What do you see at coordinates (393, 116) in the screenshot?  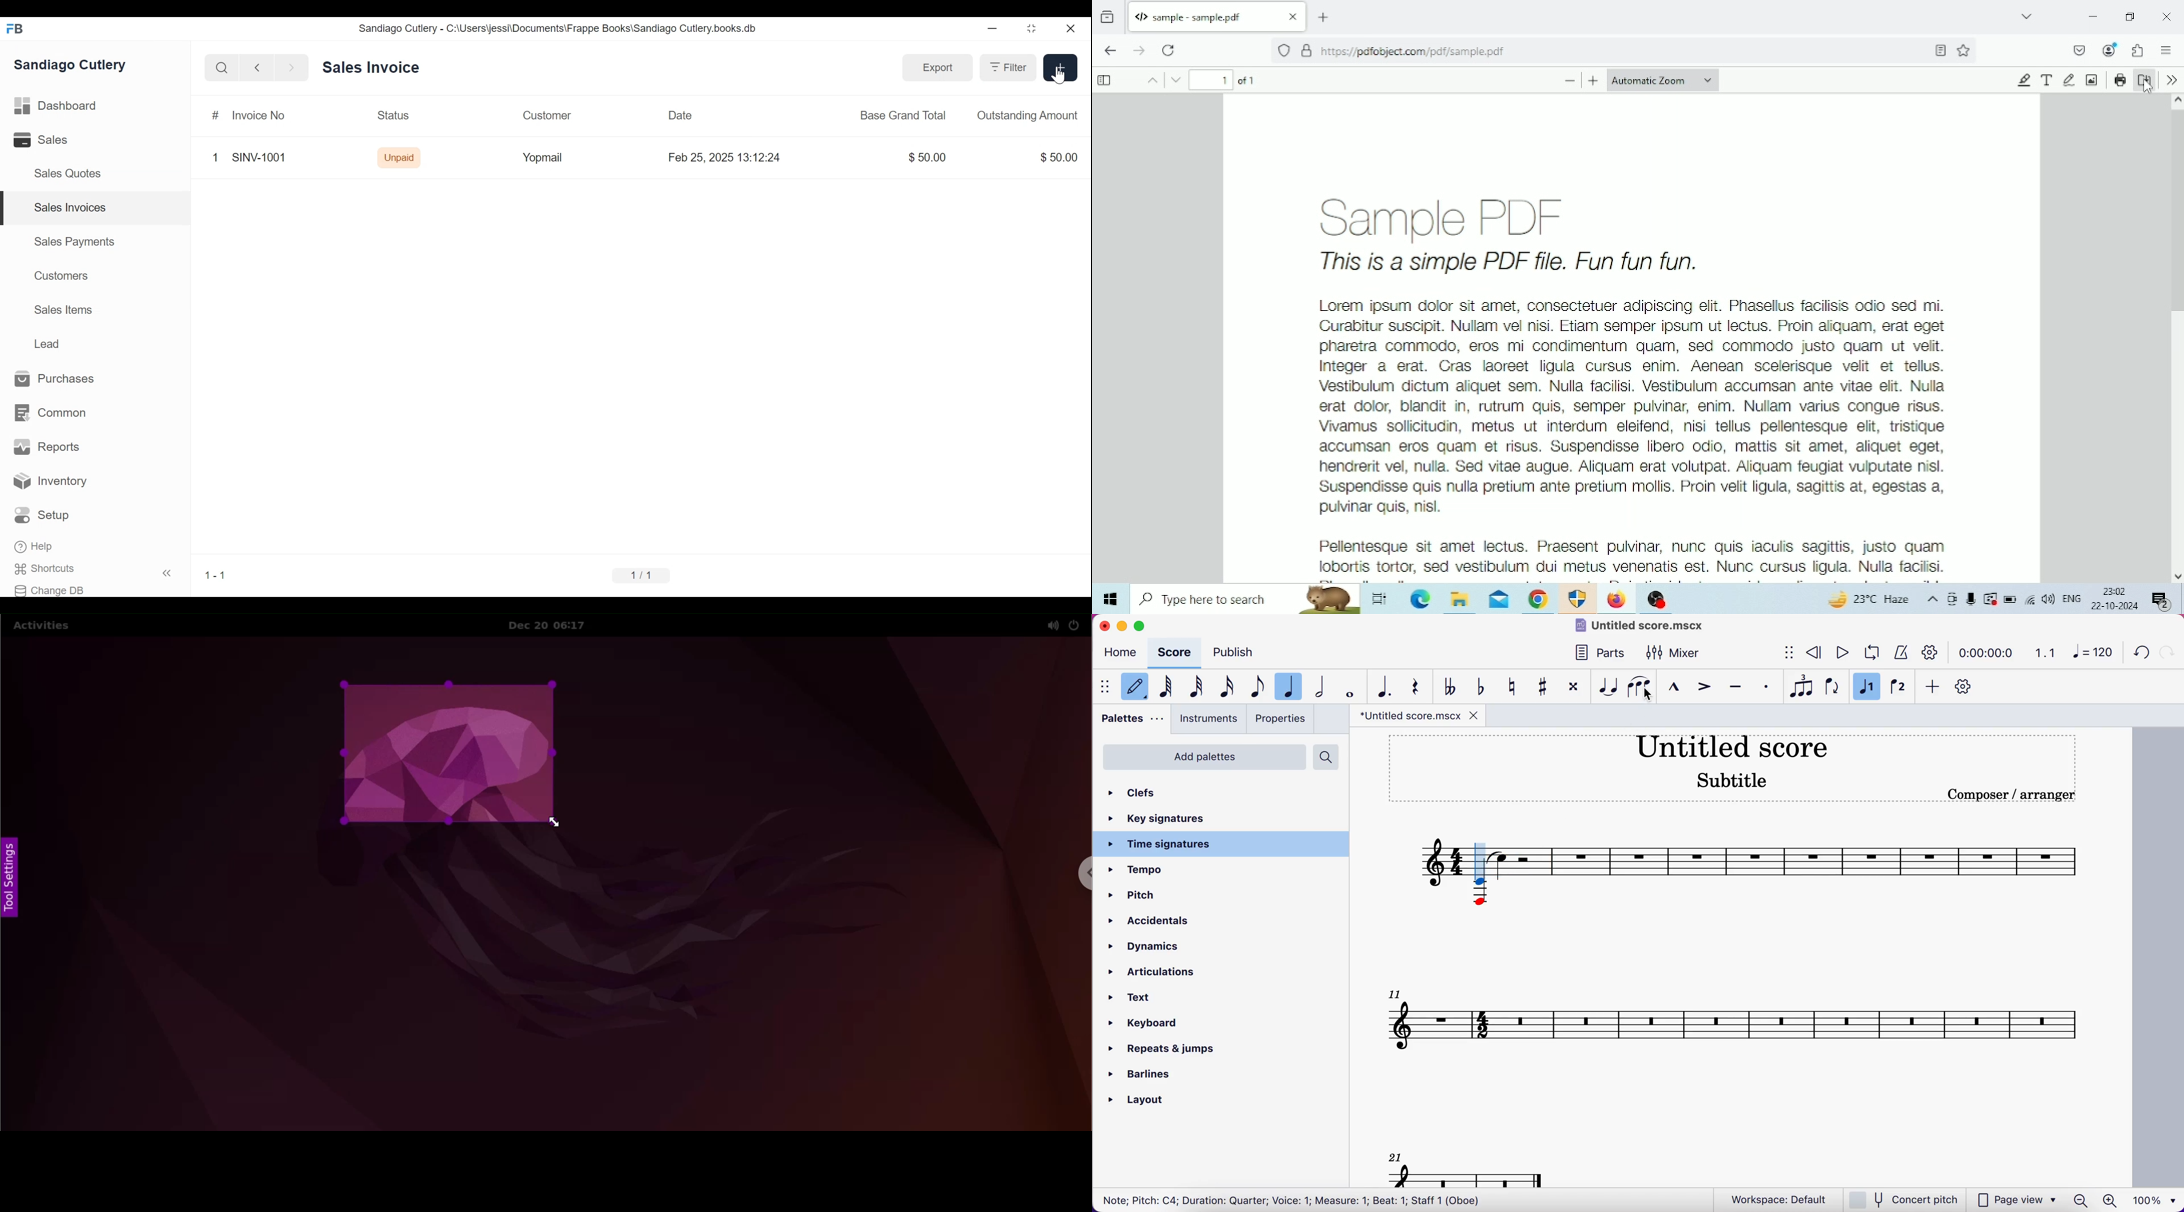 I see `Status` at bounding box center [393, 116].